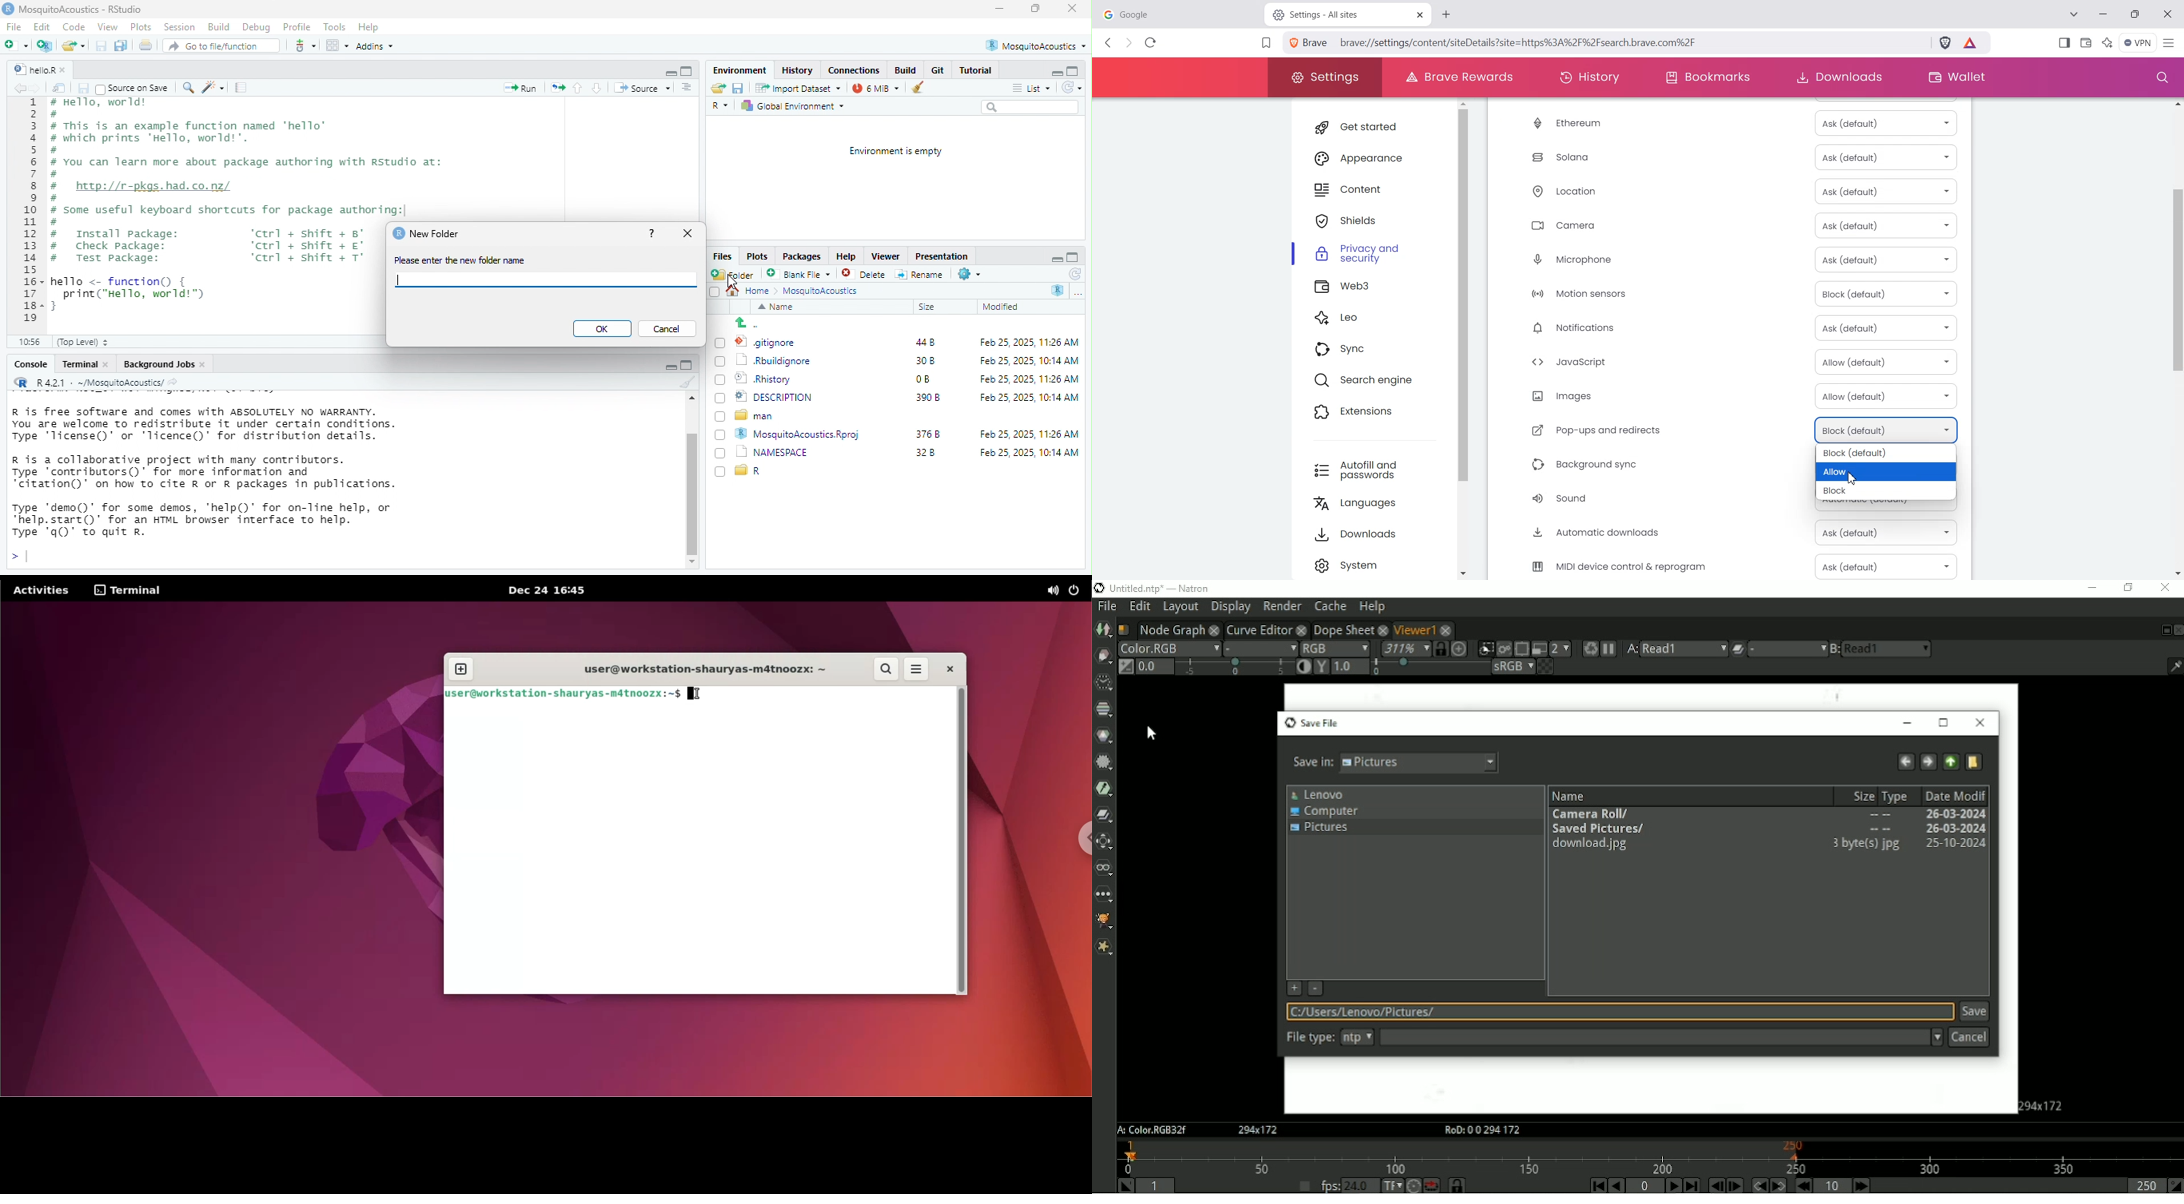 The height and width of the screenshot is (1204, 2184). Describe the element at coordinates (1026, 434) in the screenshot. I see `Feb 25, 2025, 11:26 AM` at that location.